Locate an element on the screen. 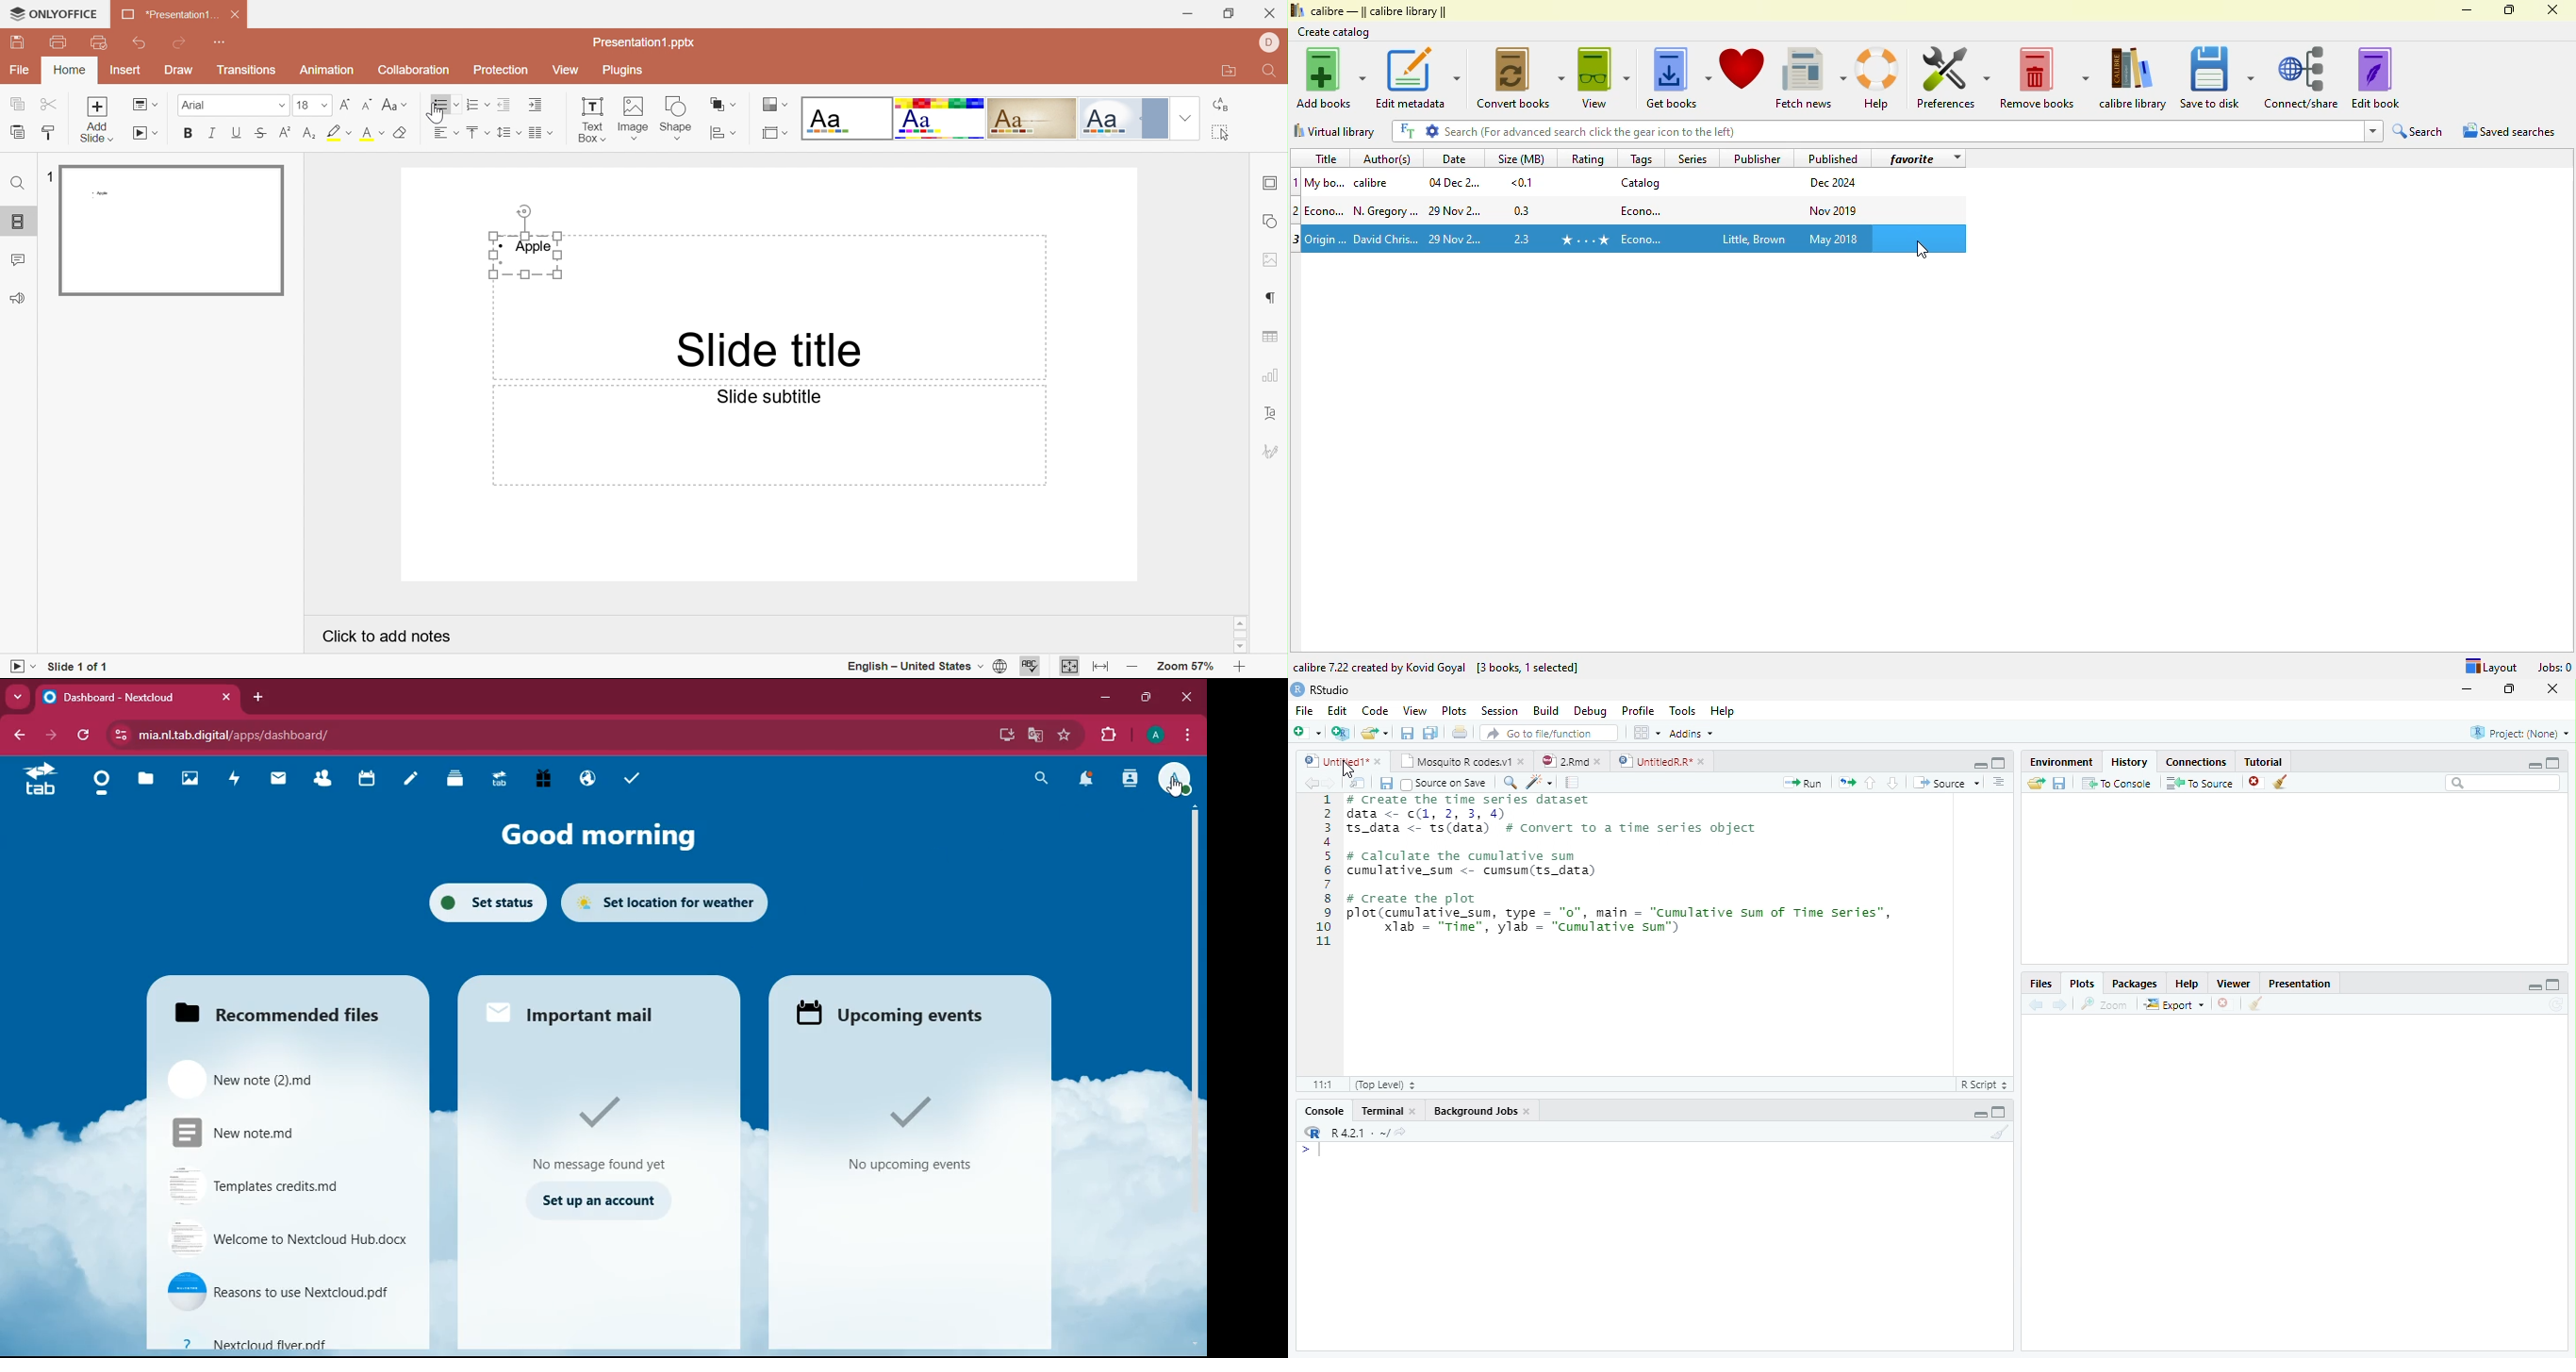 Image resolution: width=2576 pixels, height=1372 pixels. Export is located at coordinates (2173, 1006).